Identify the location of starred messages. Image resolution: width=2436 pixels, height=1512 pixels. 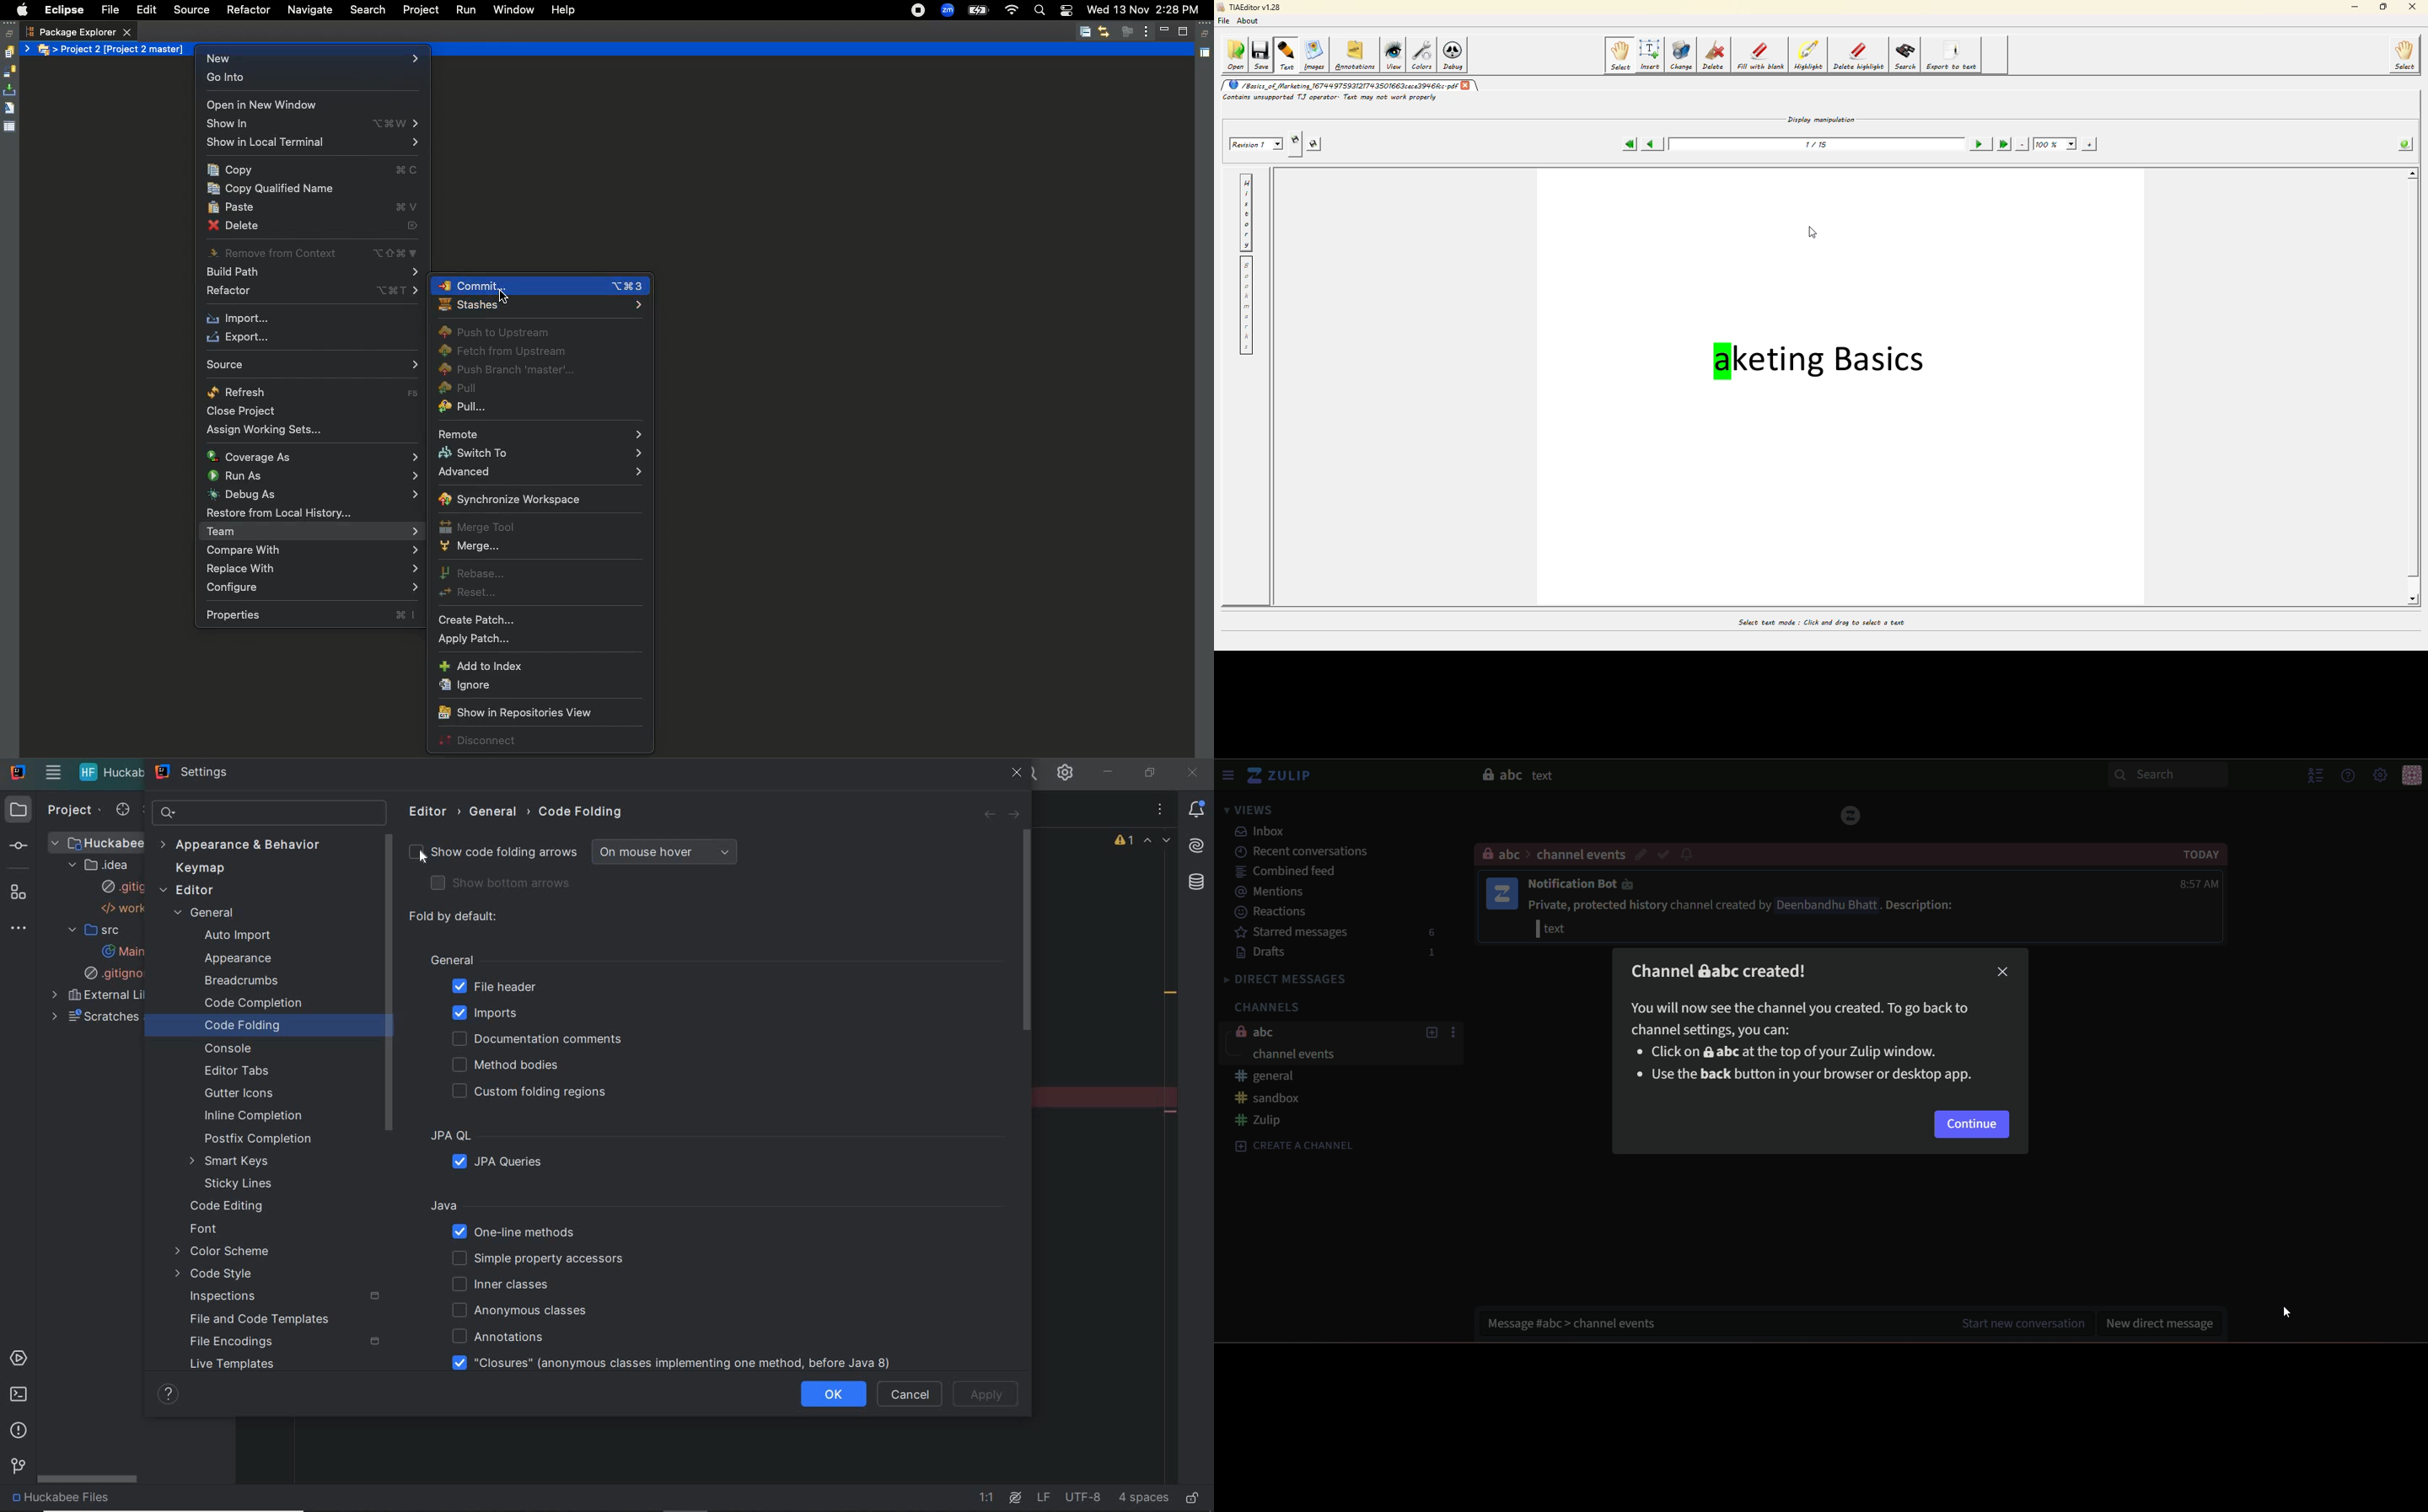
(1291, 933).